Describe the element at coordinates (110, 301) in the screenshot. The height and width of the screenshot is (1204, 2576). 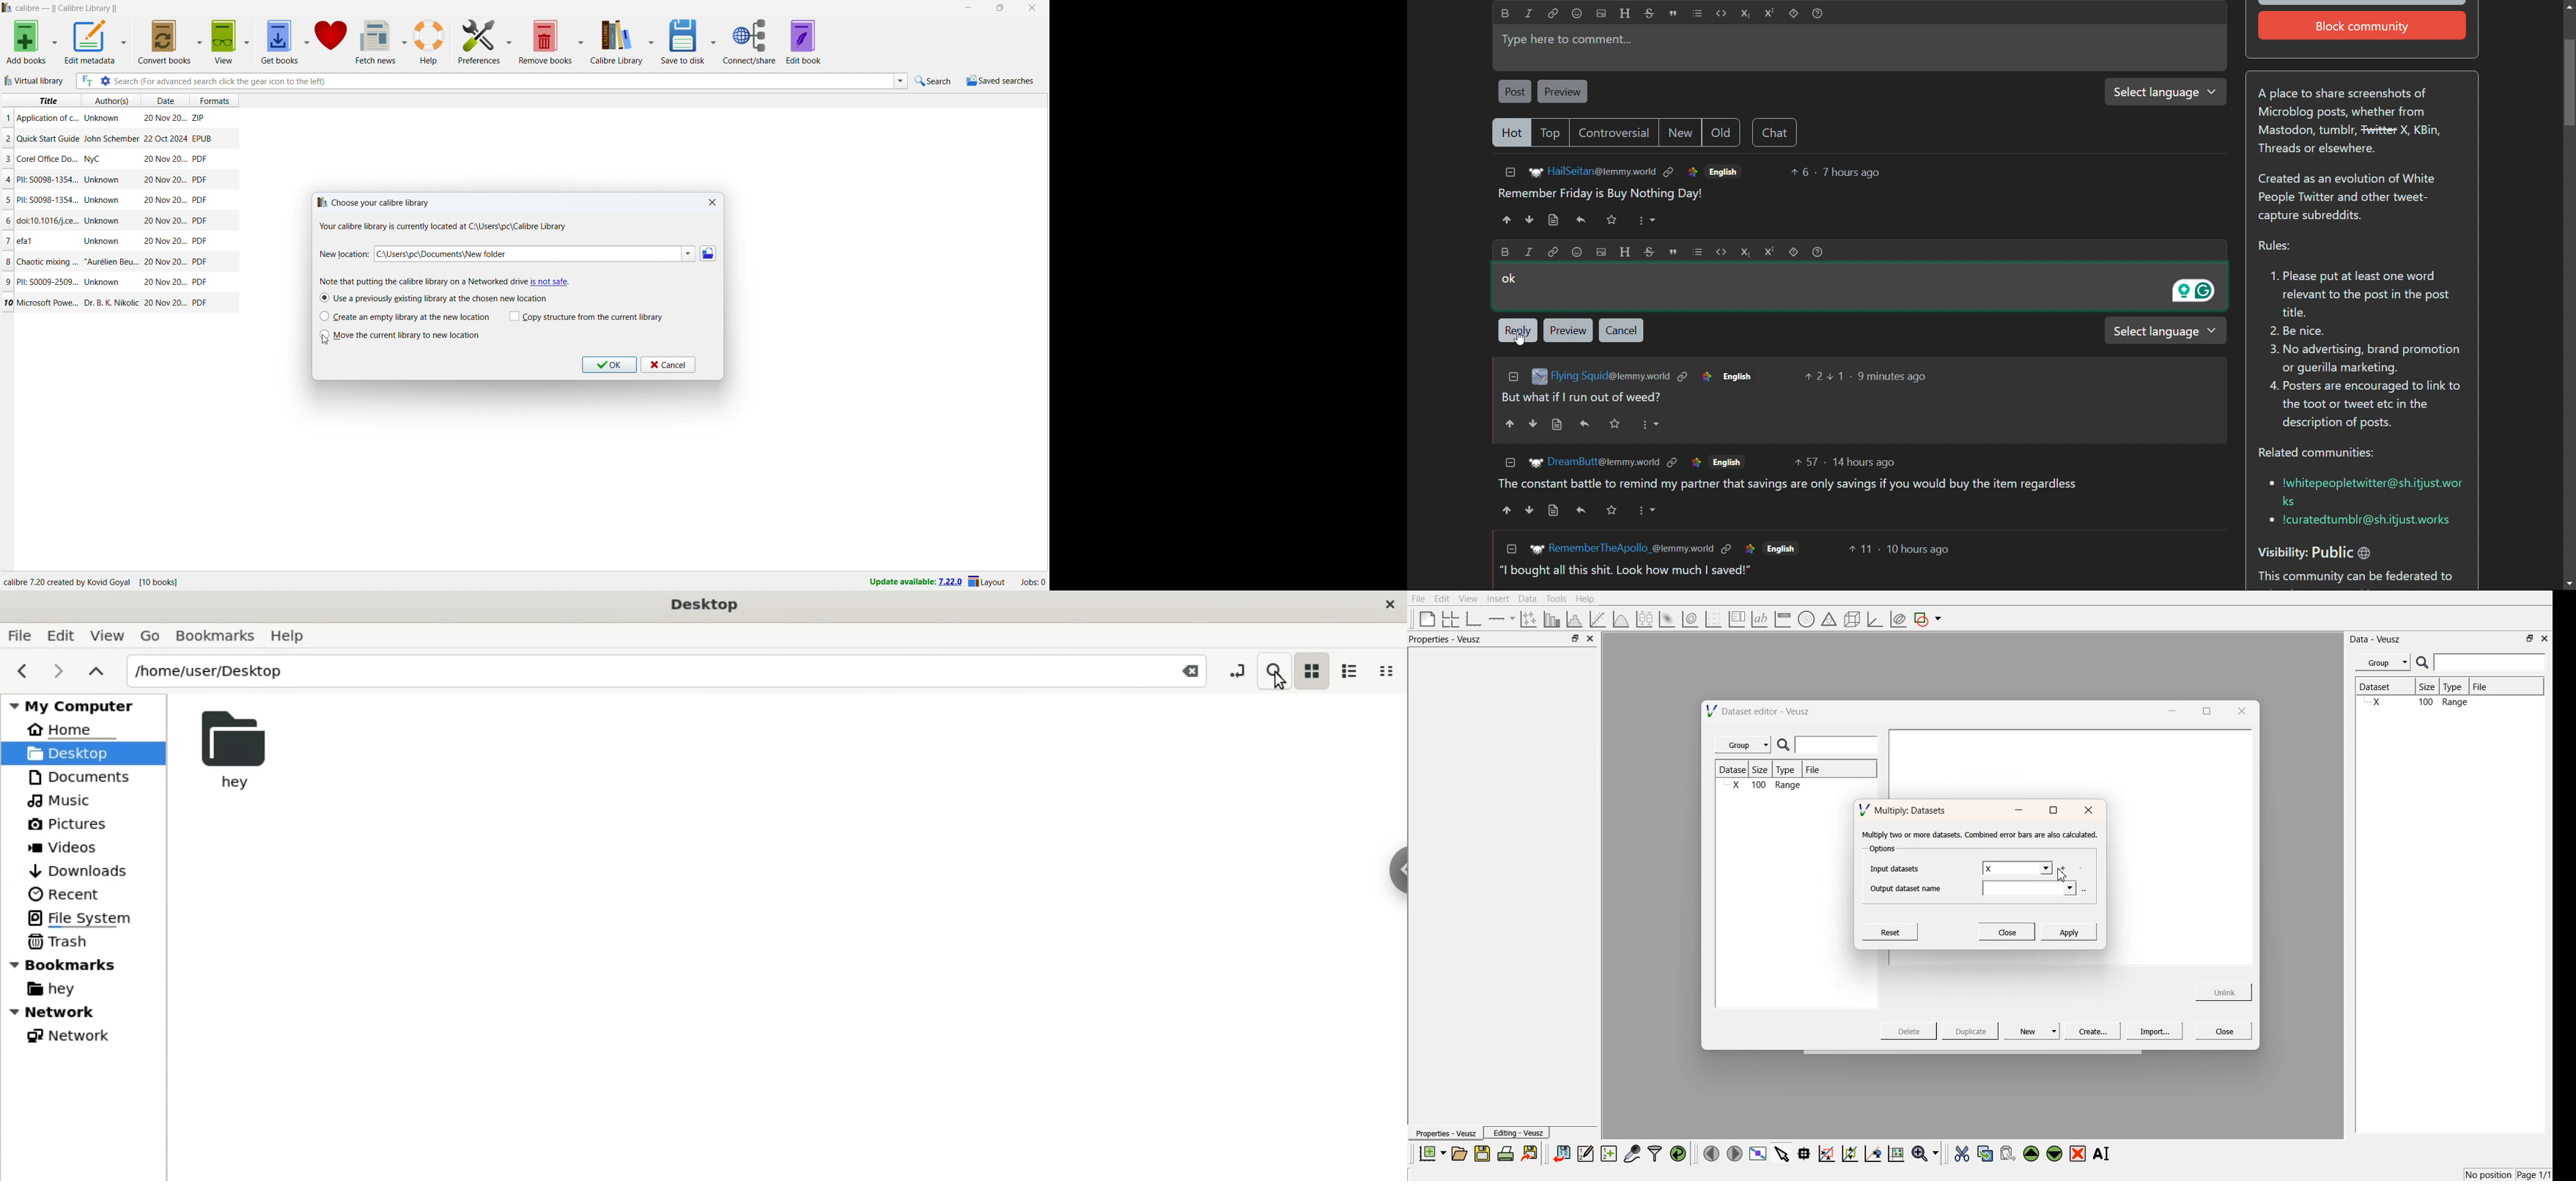
I see `Author` at that location.